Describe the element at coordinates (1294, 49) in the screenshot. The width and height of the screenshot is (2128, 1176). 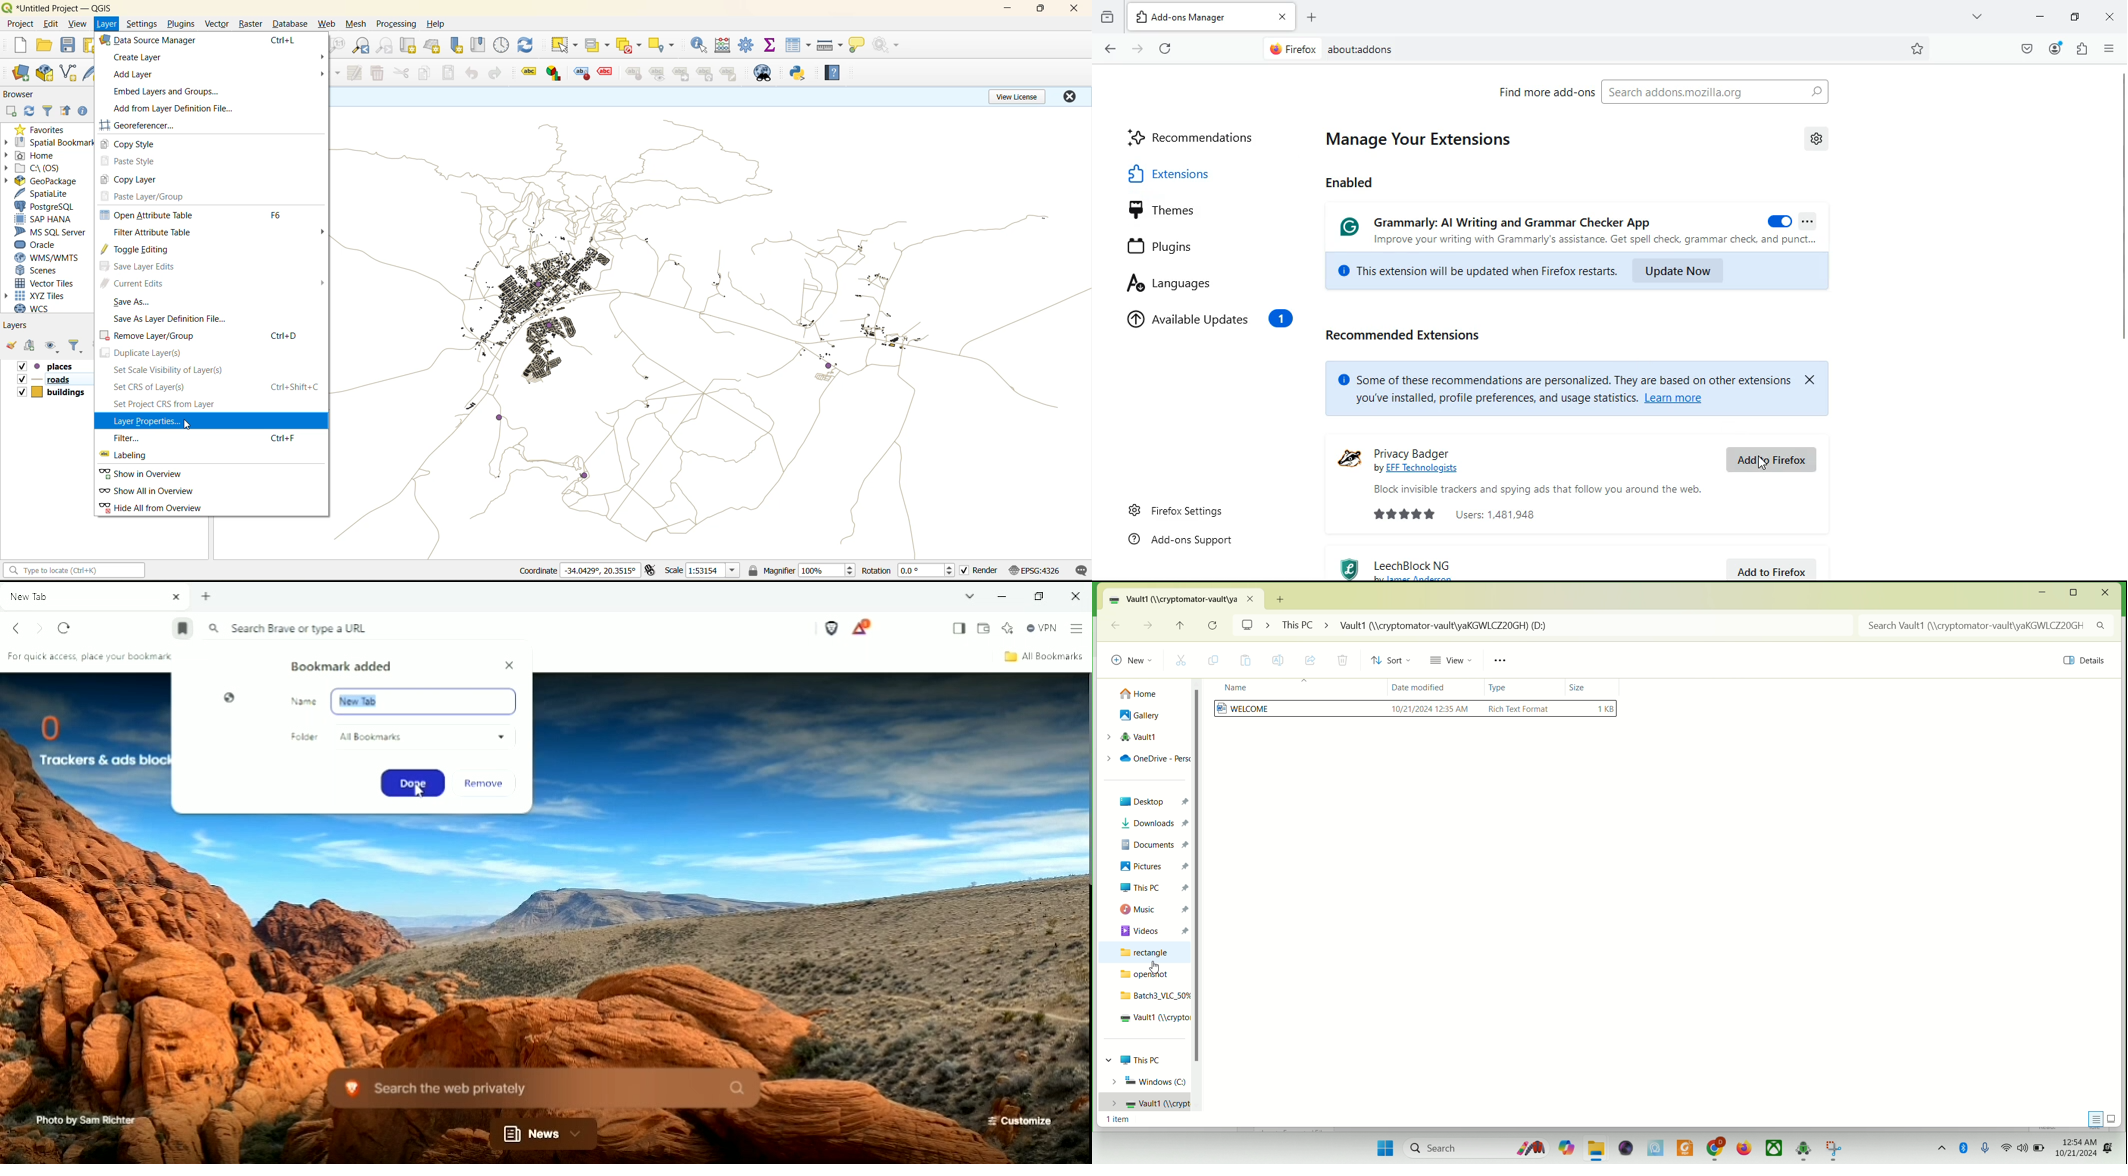
I see `Firefox` at that location.